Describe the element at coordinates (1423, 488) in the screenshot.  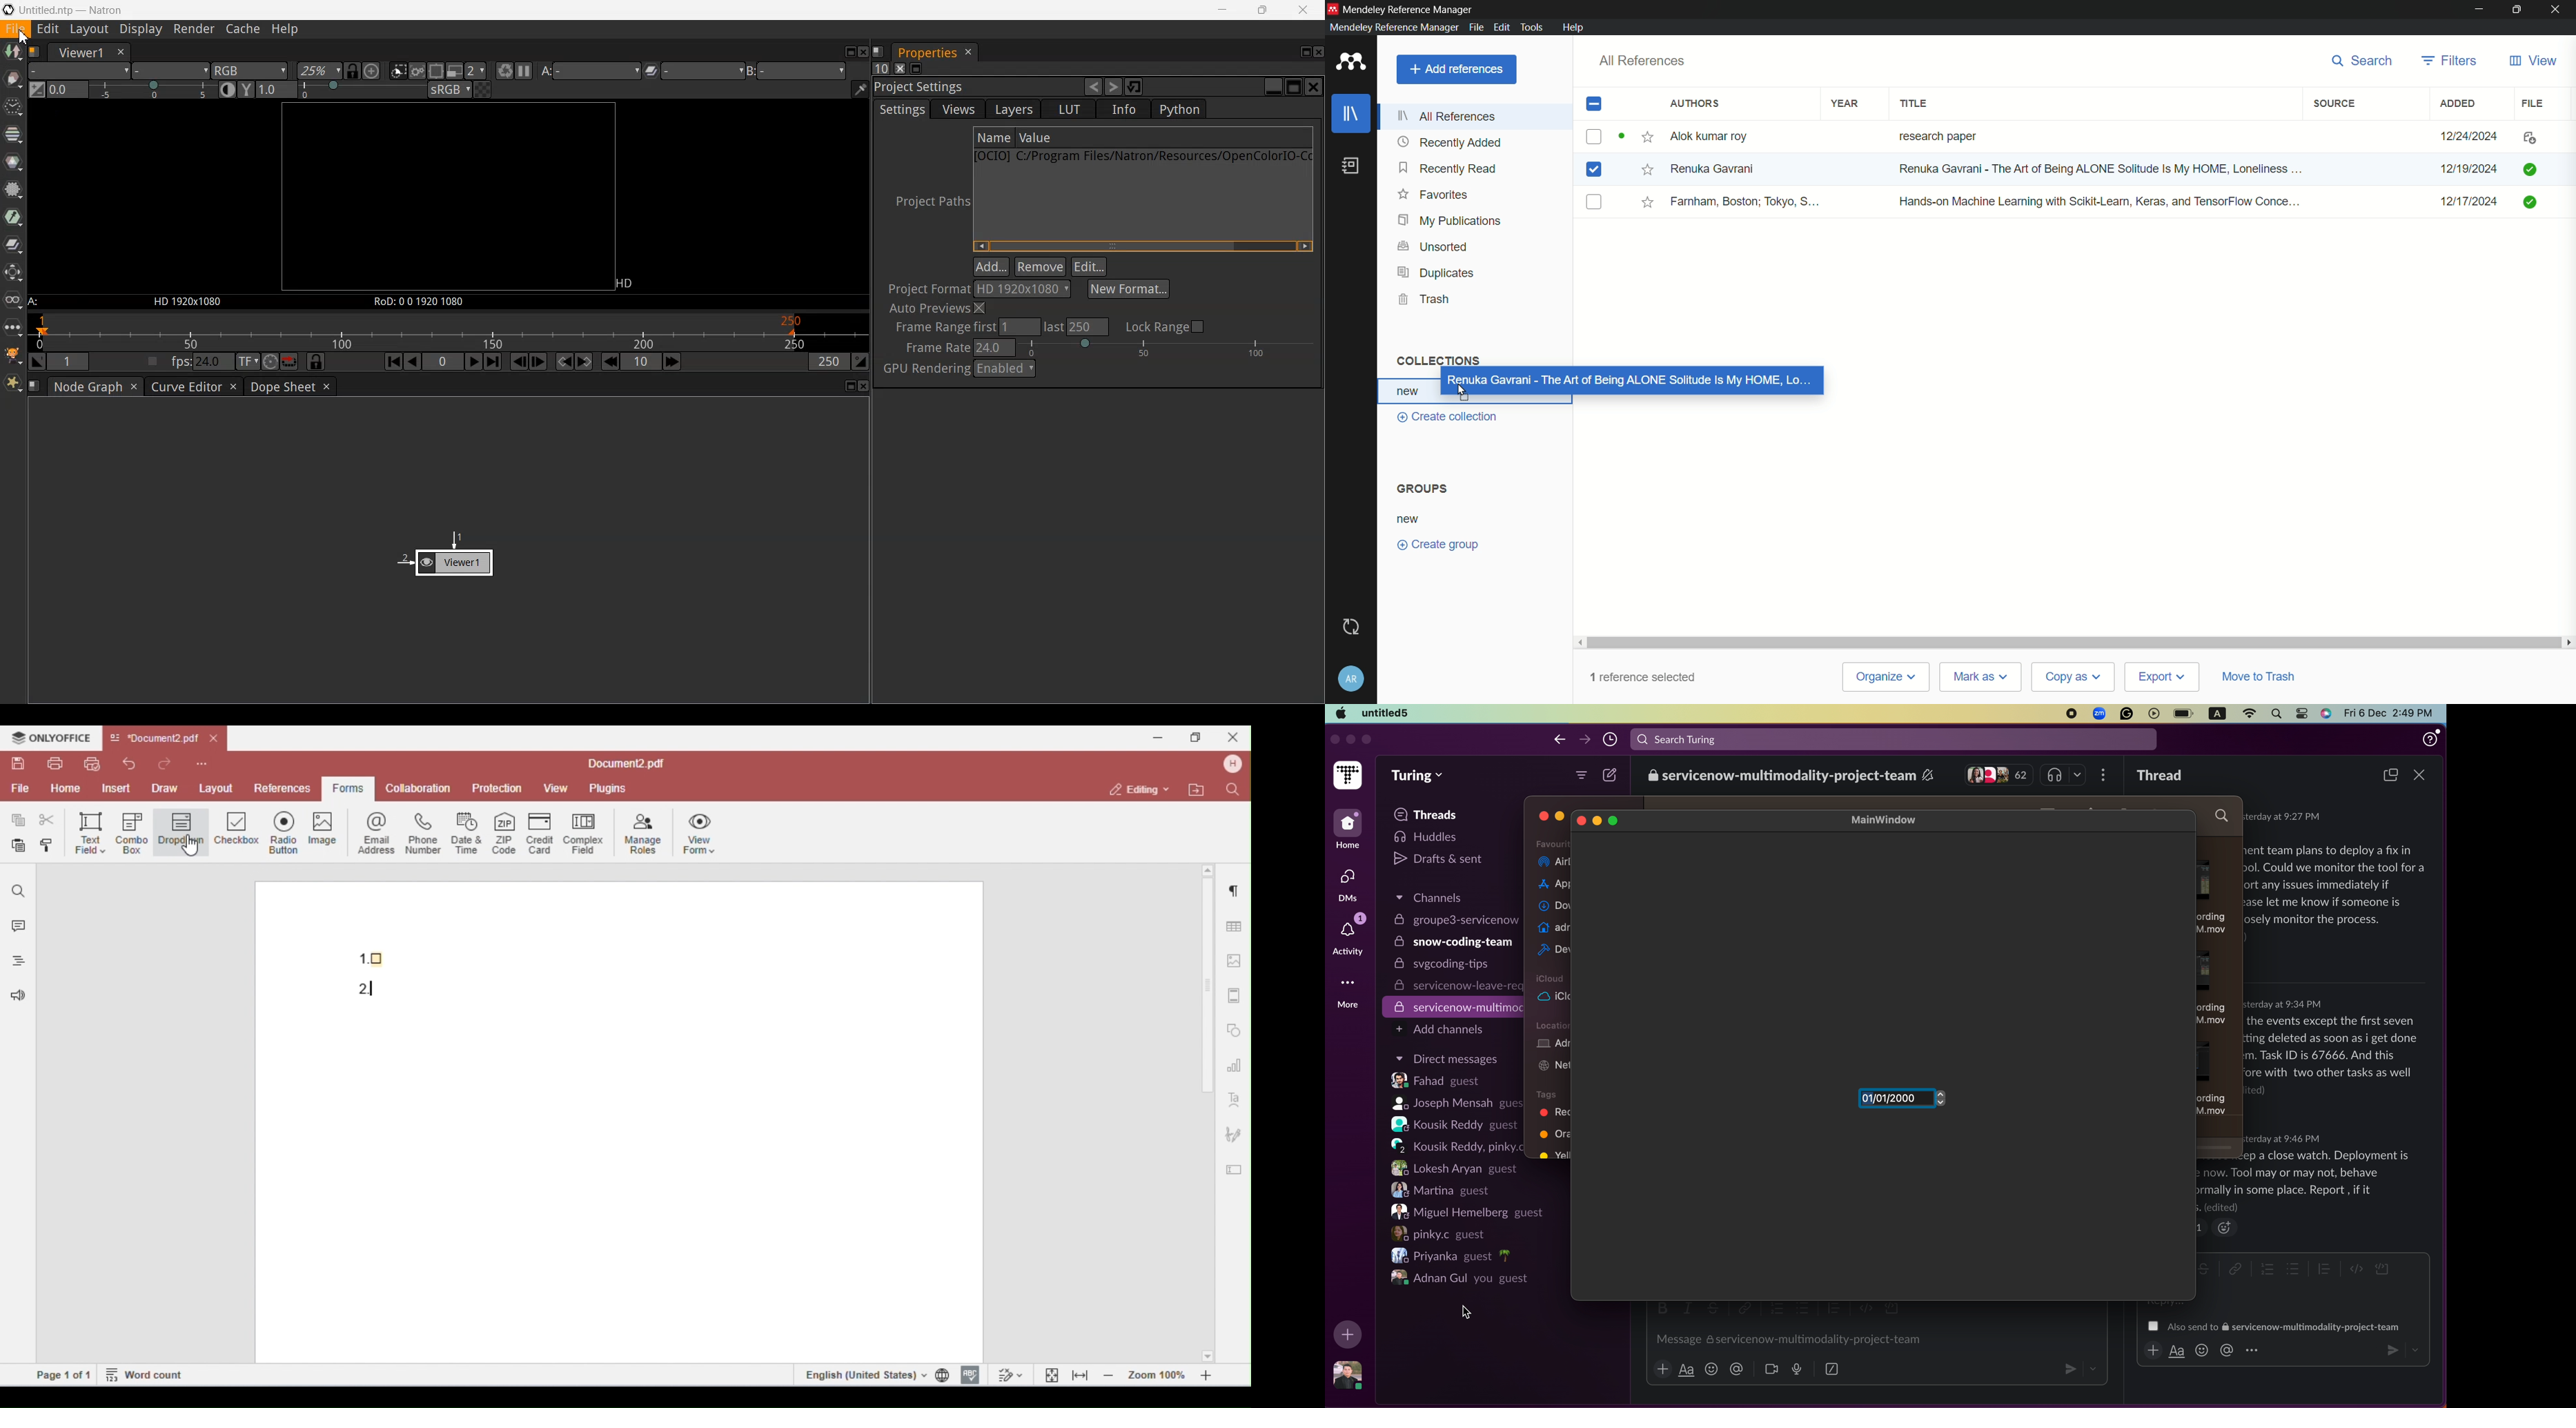
I see `groups` at that location.